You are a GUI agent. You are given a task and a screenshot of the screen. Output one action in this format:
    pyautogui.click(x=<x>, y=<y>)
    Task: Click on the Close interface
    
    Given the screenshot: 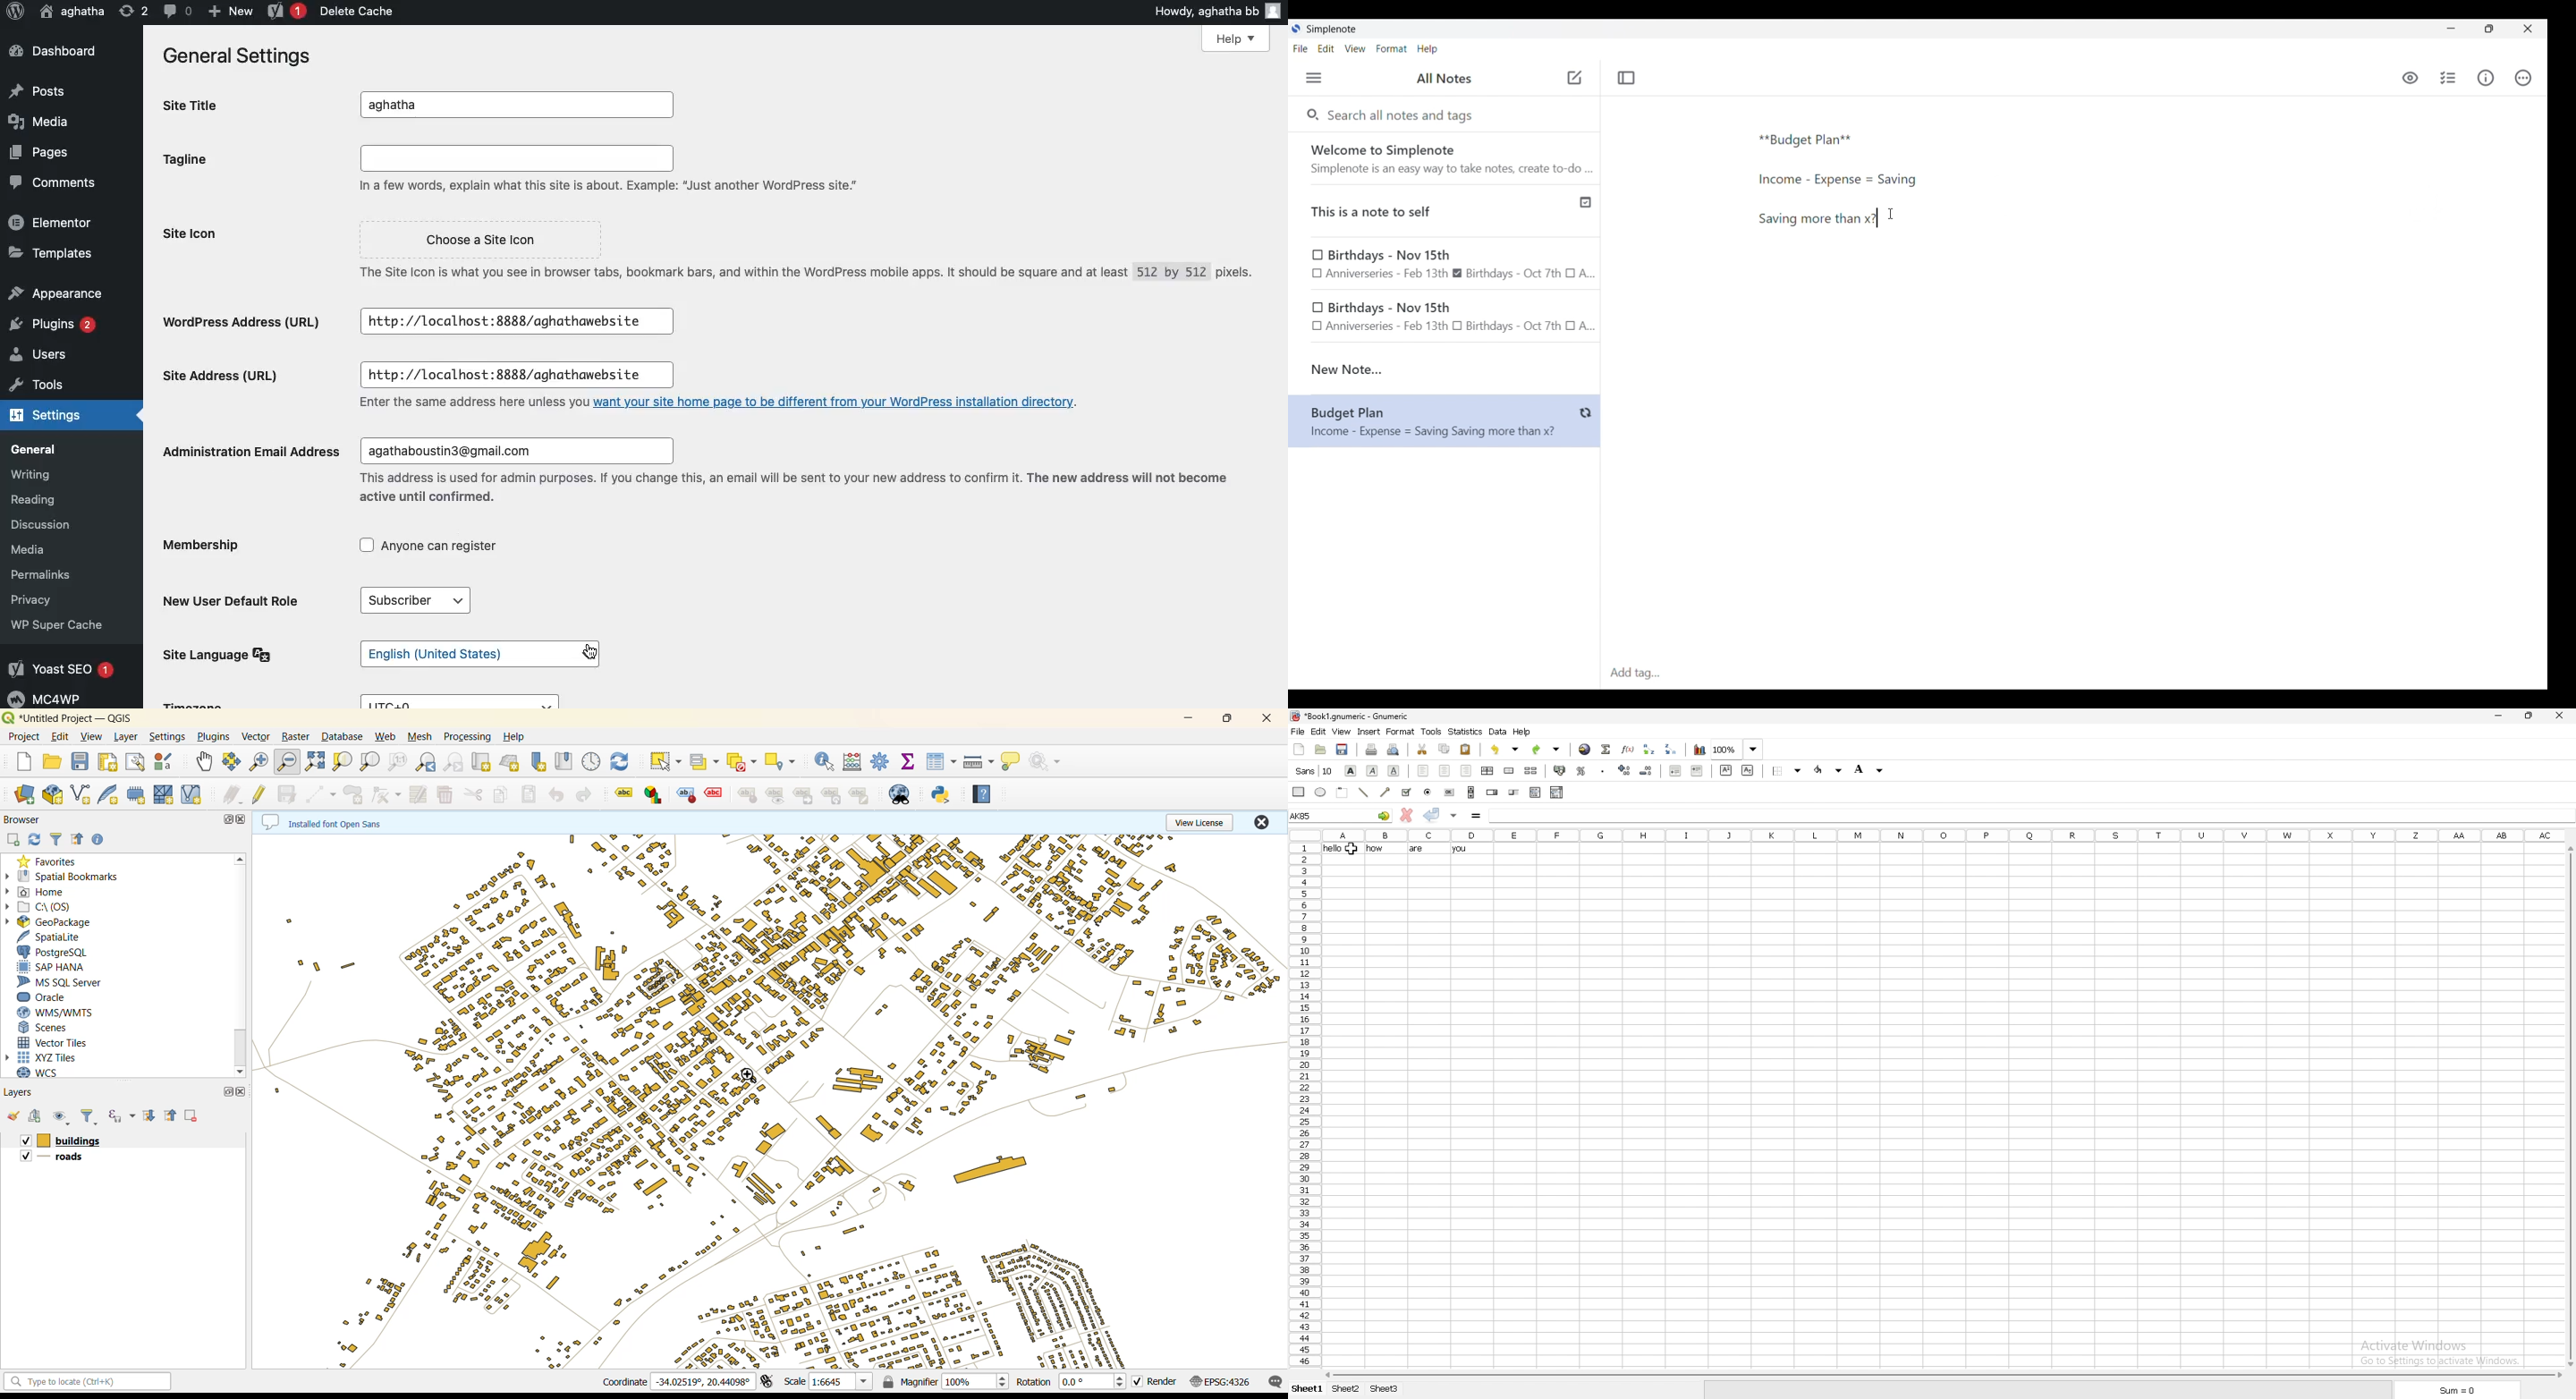 What is the action you would take?
    pyautogui.click(x=2528, y=28)
    